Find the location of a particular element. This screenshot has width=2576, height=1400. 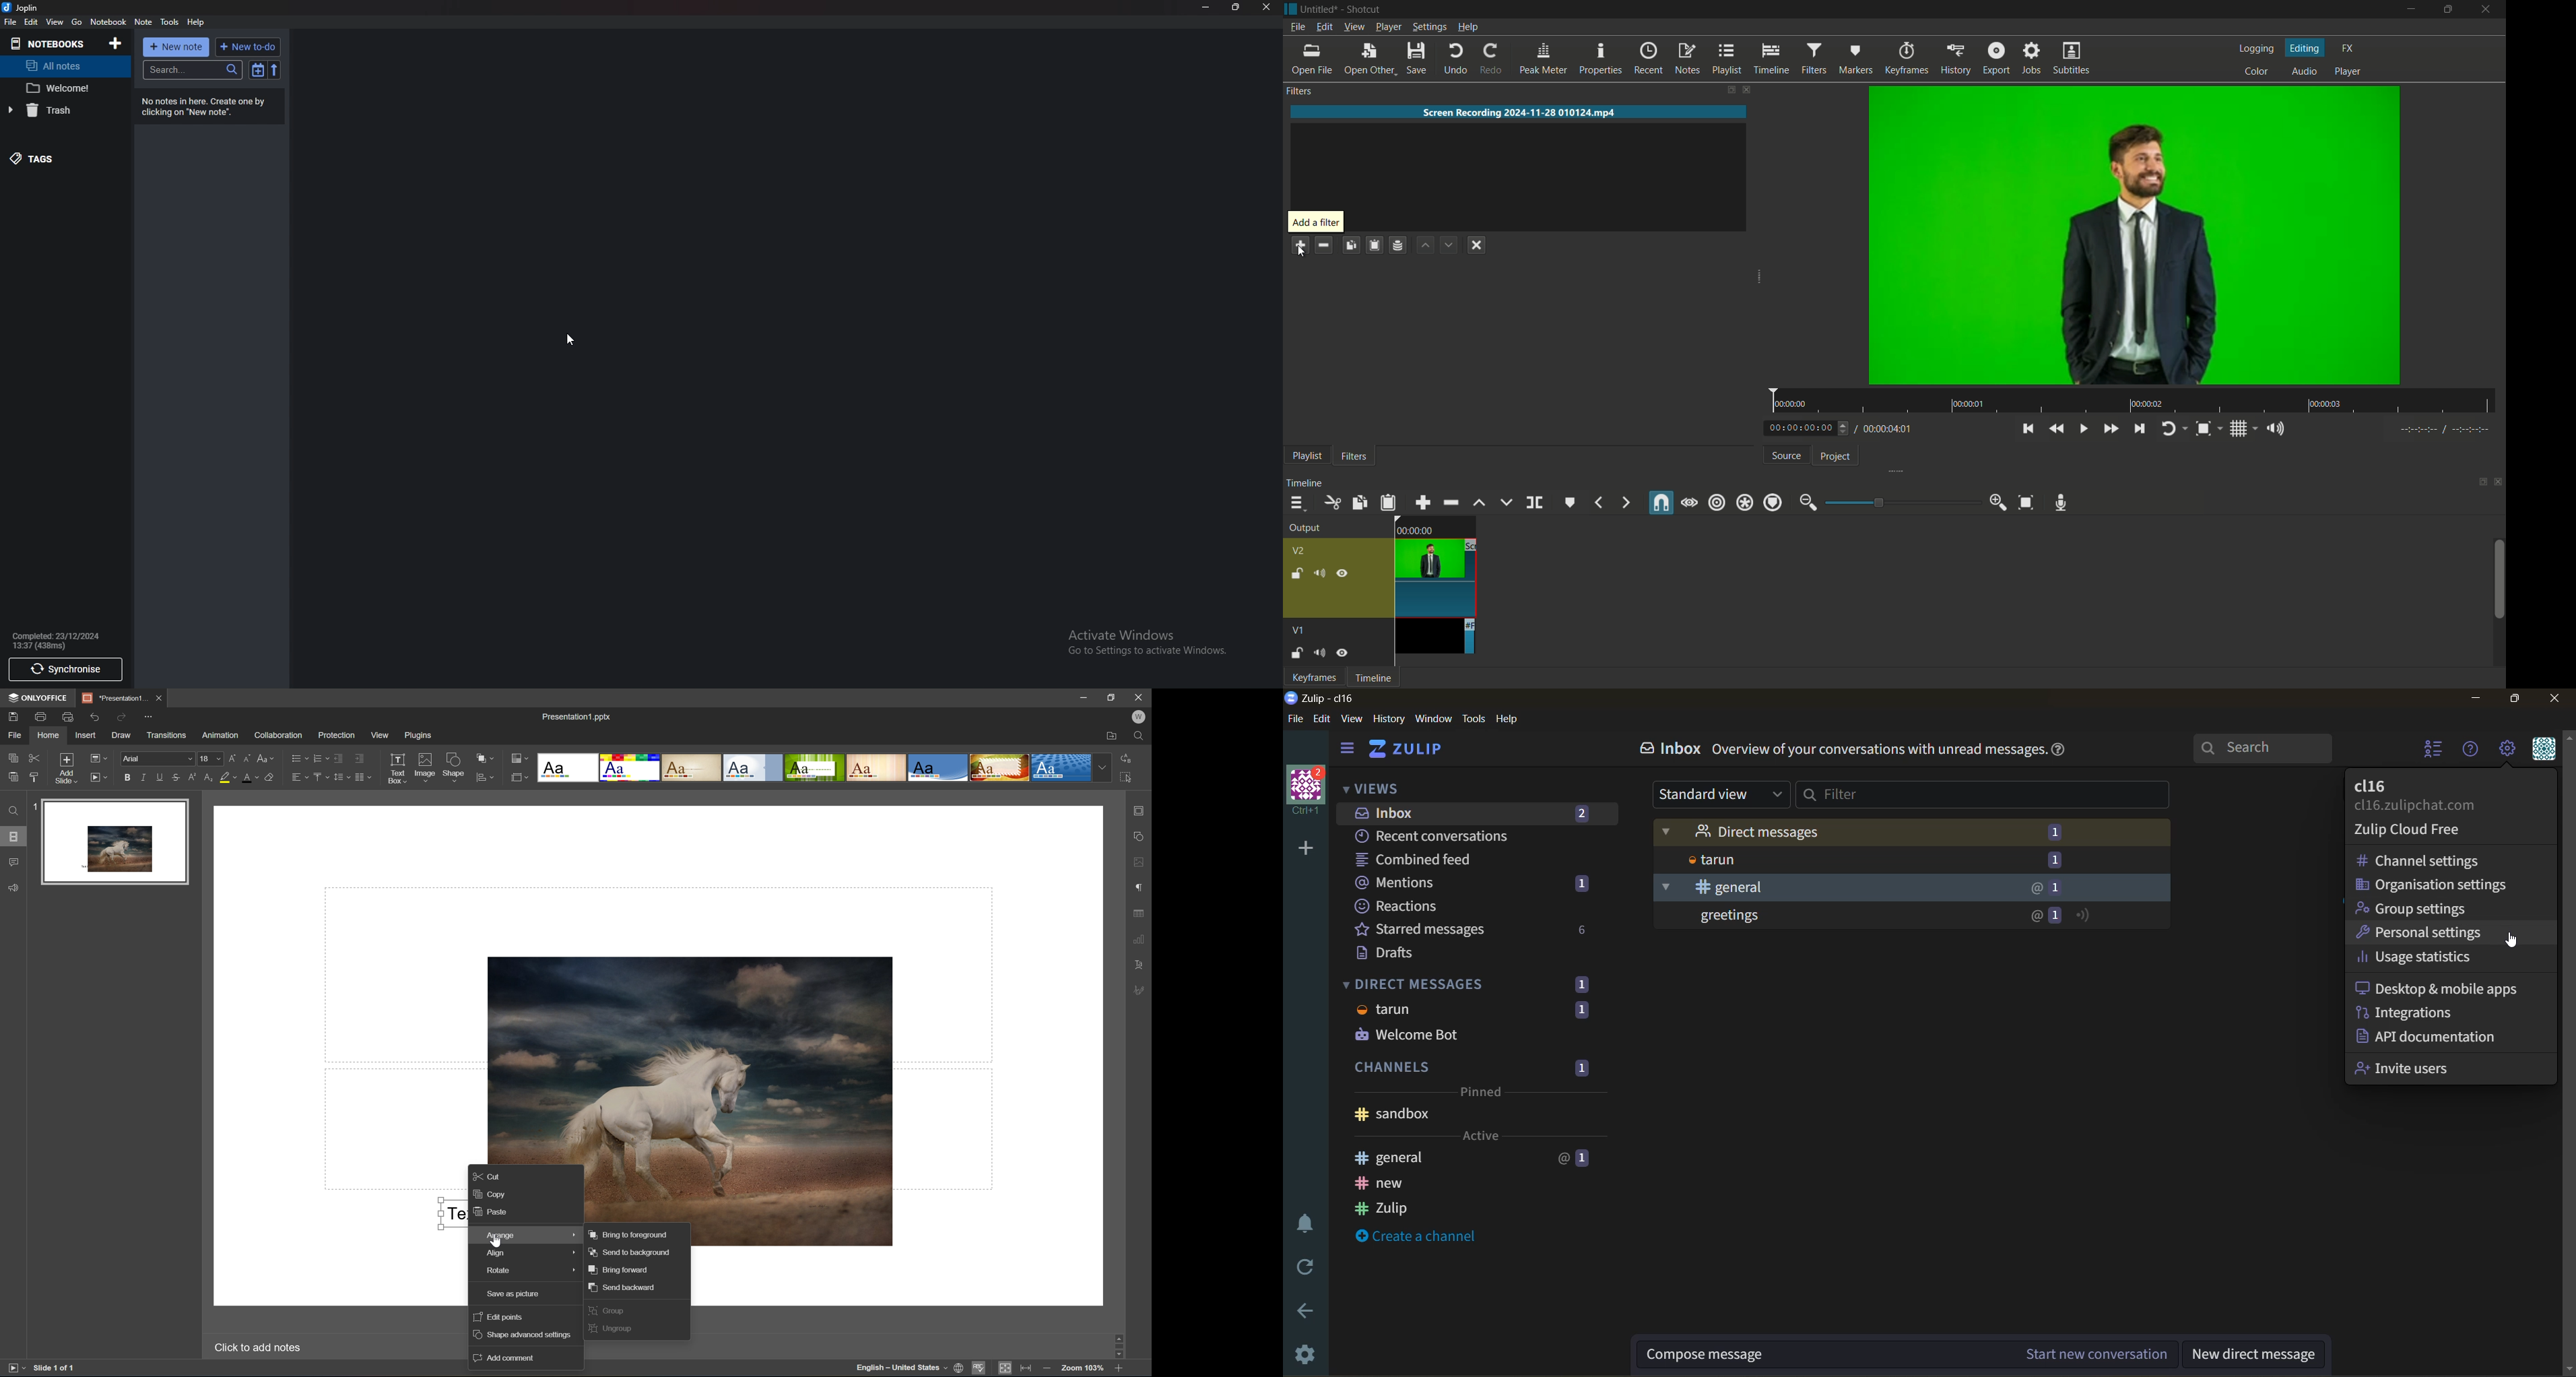

Draw is located at coordinates (123, 736).